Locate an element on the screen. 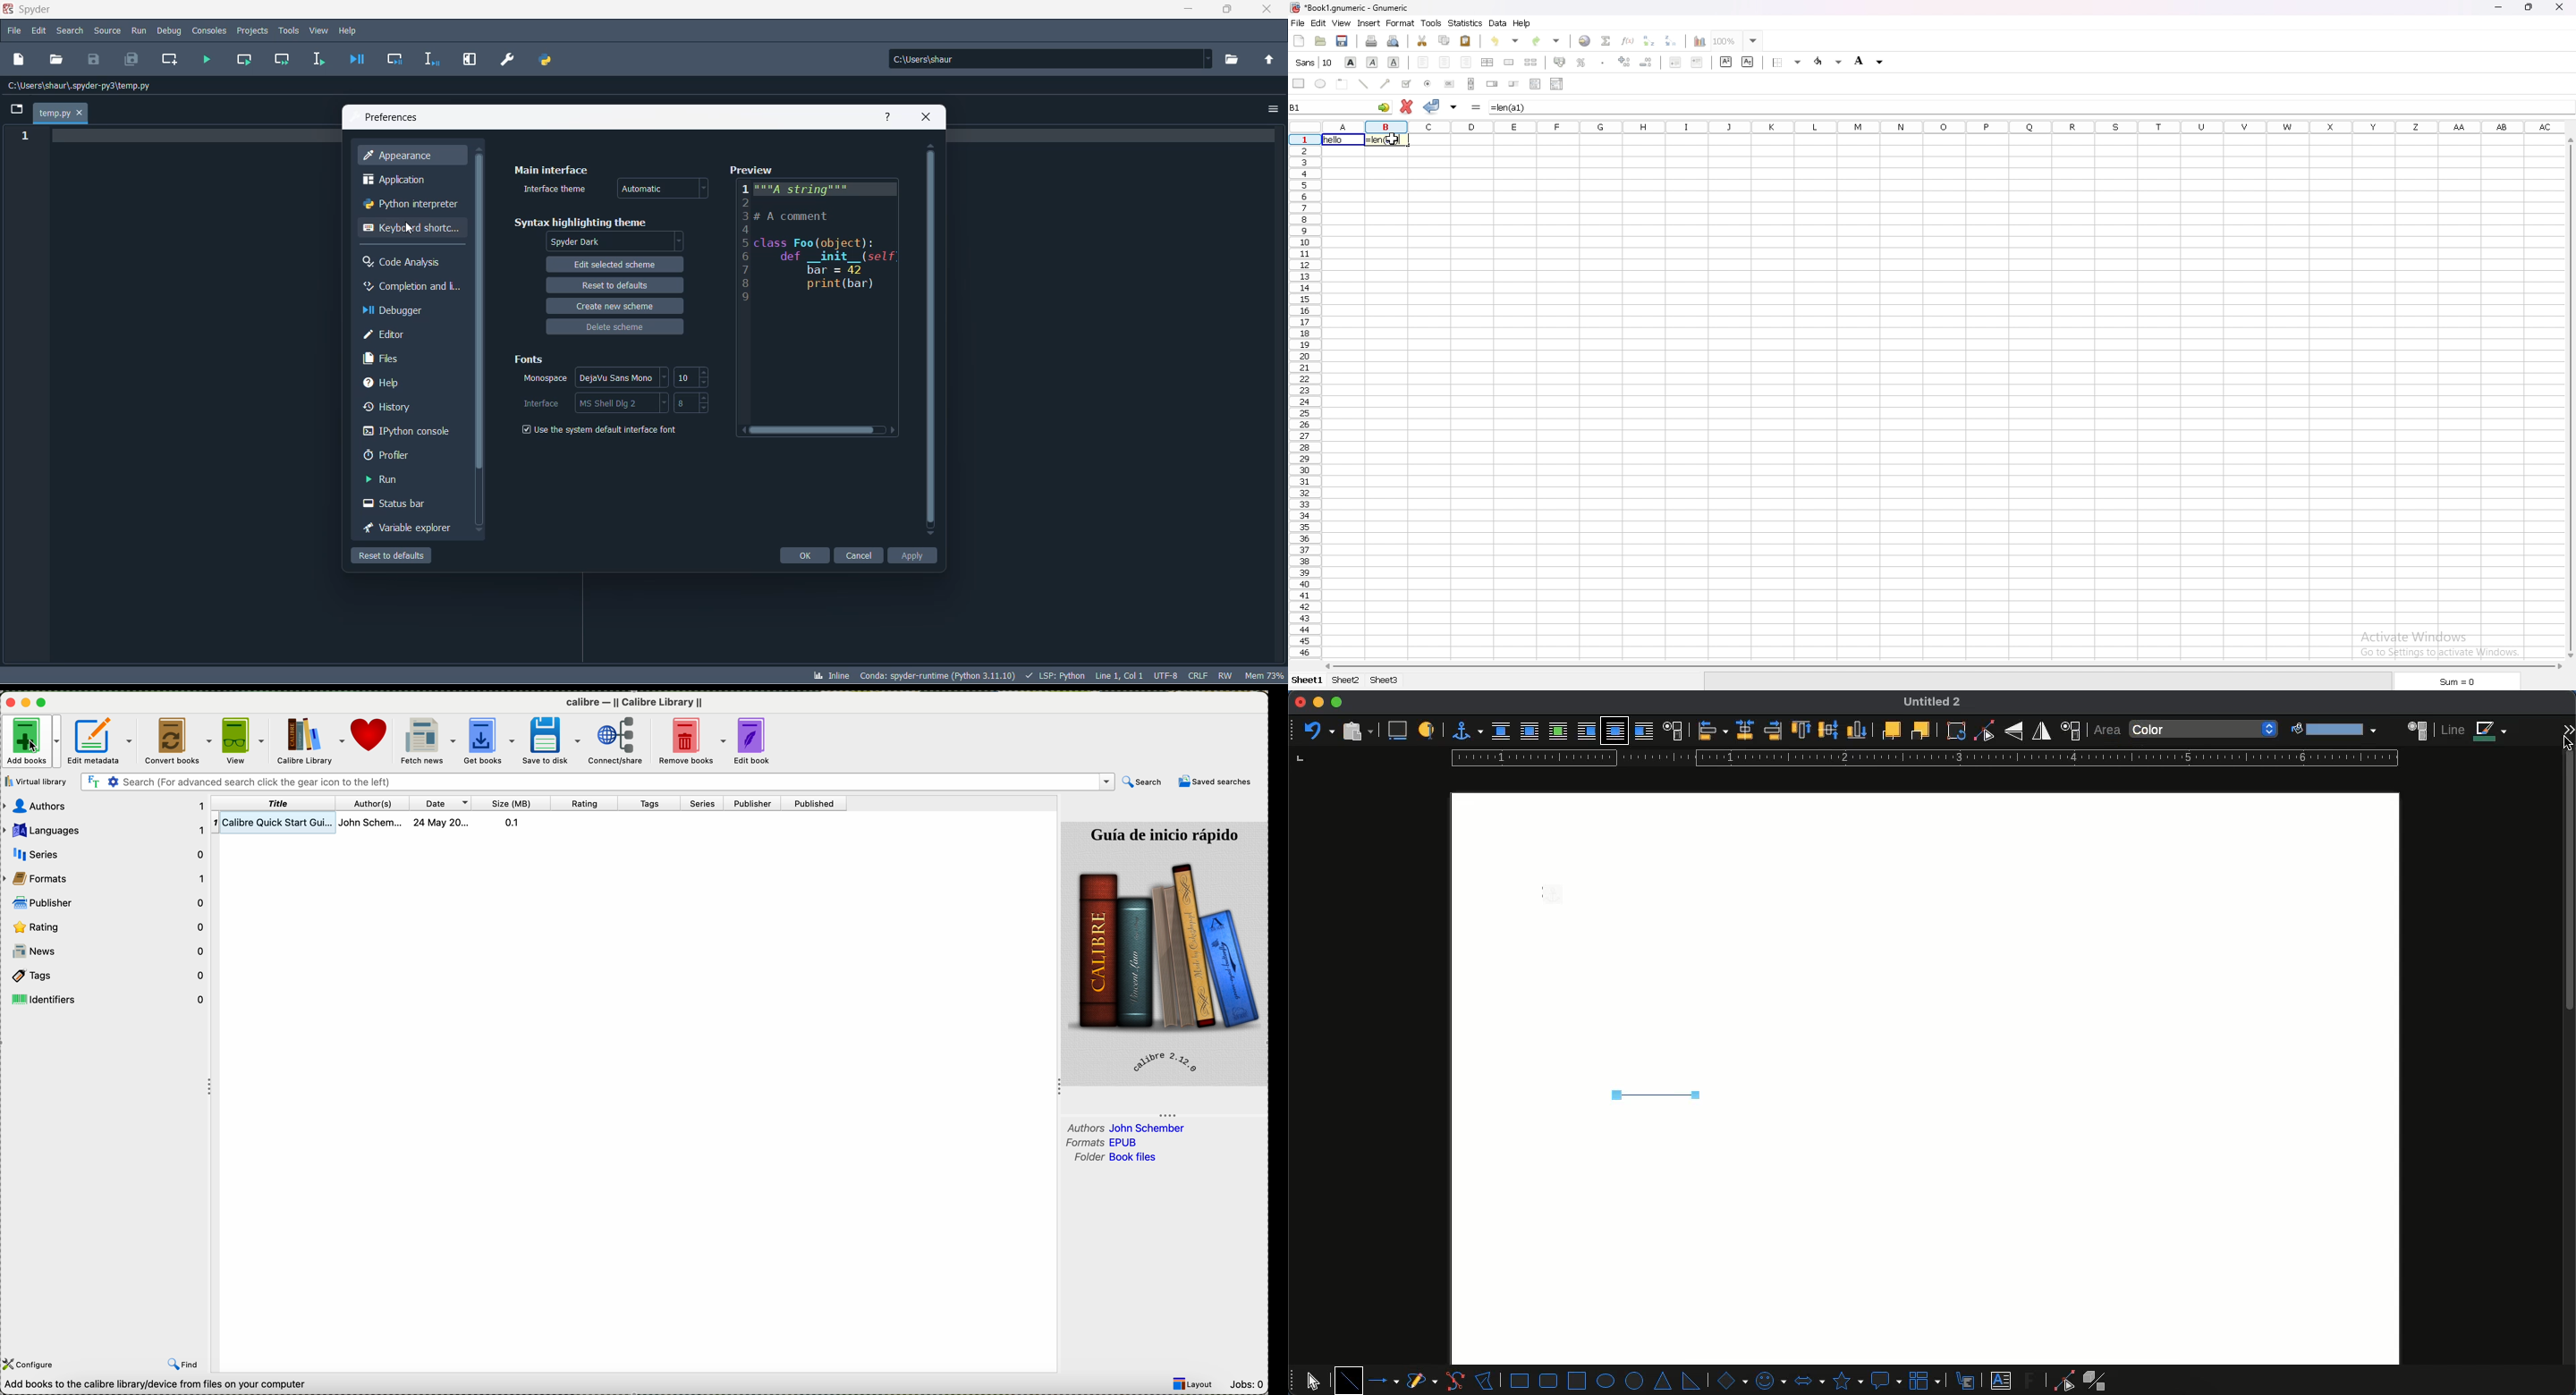 The image size is (2576, 1400). parent folder is located at coordinates (1271, 60).